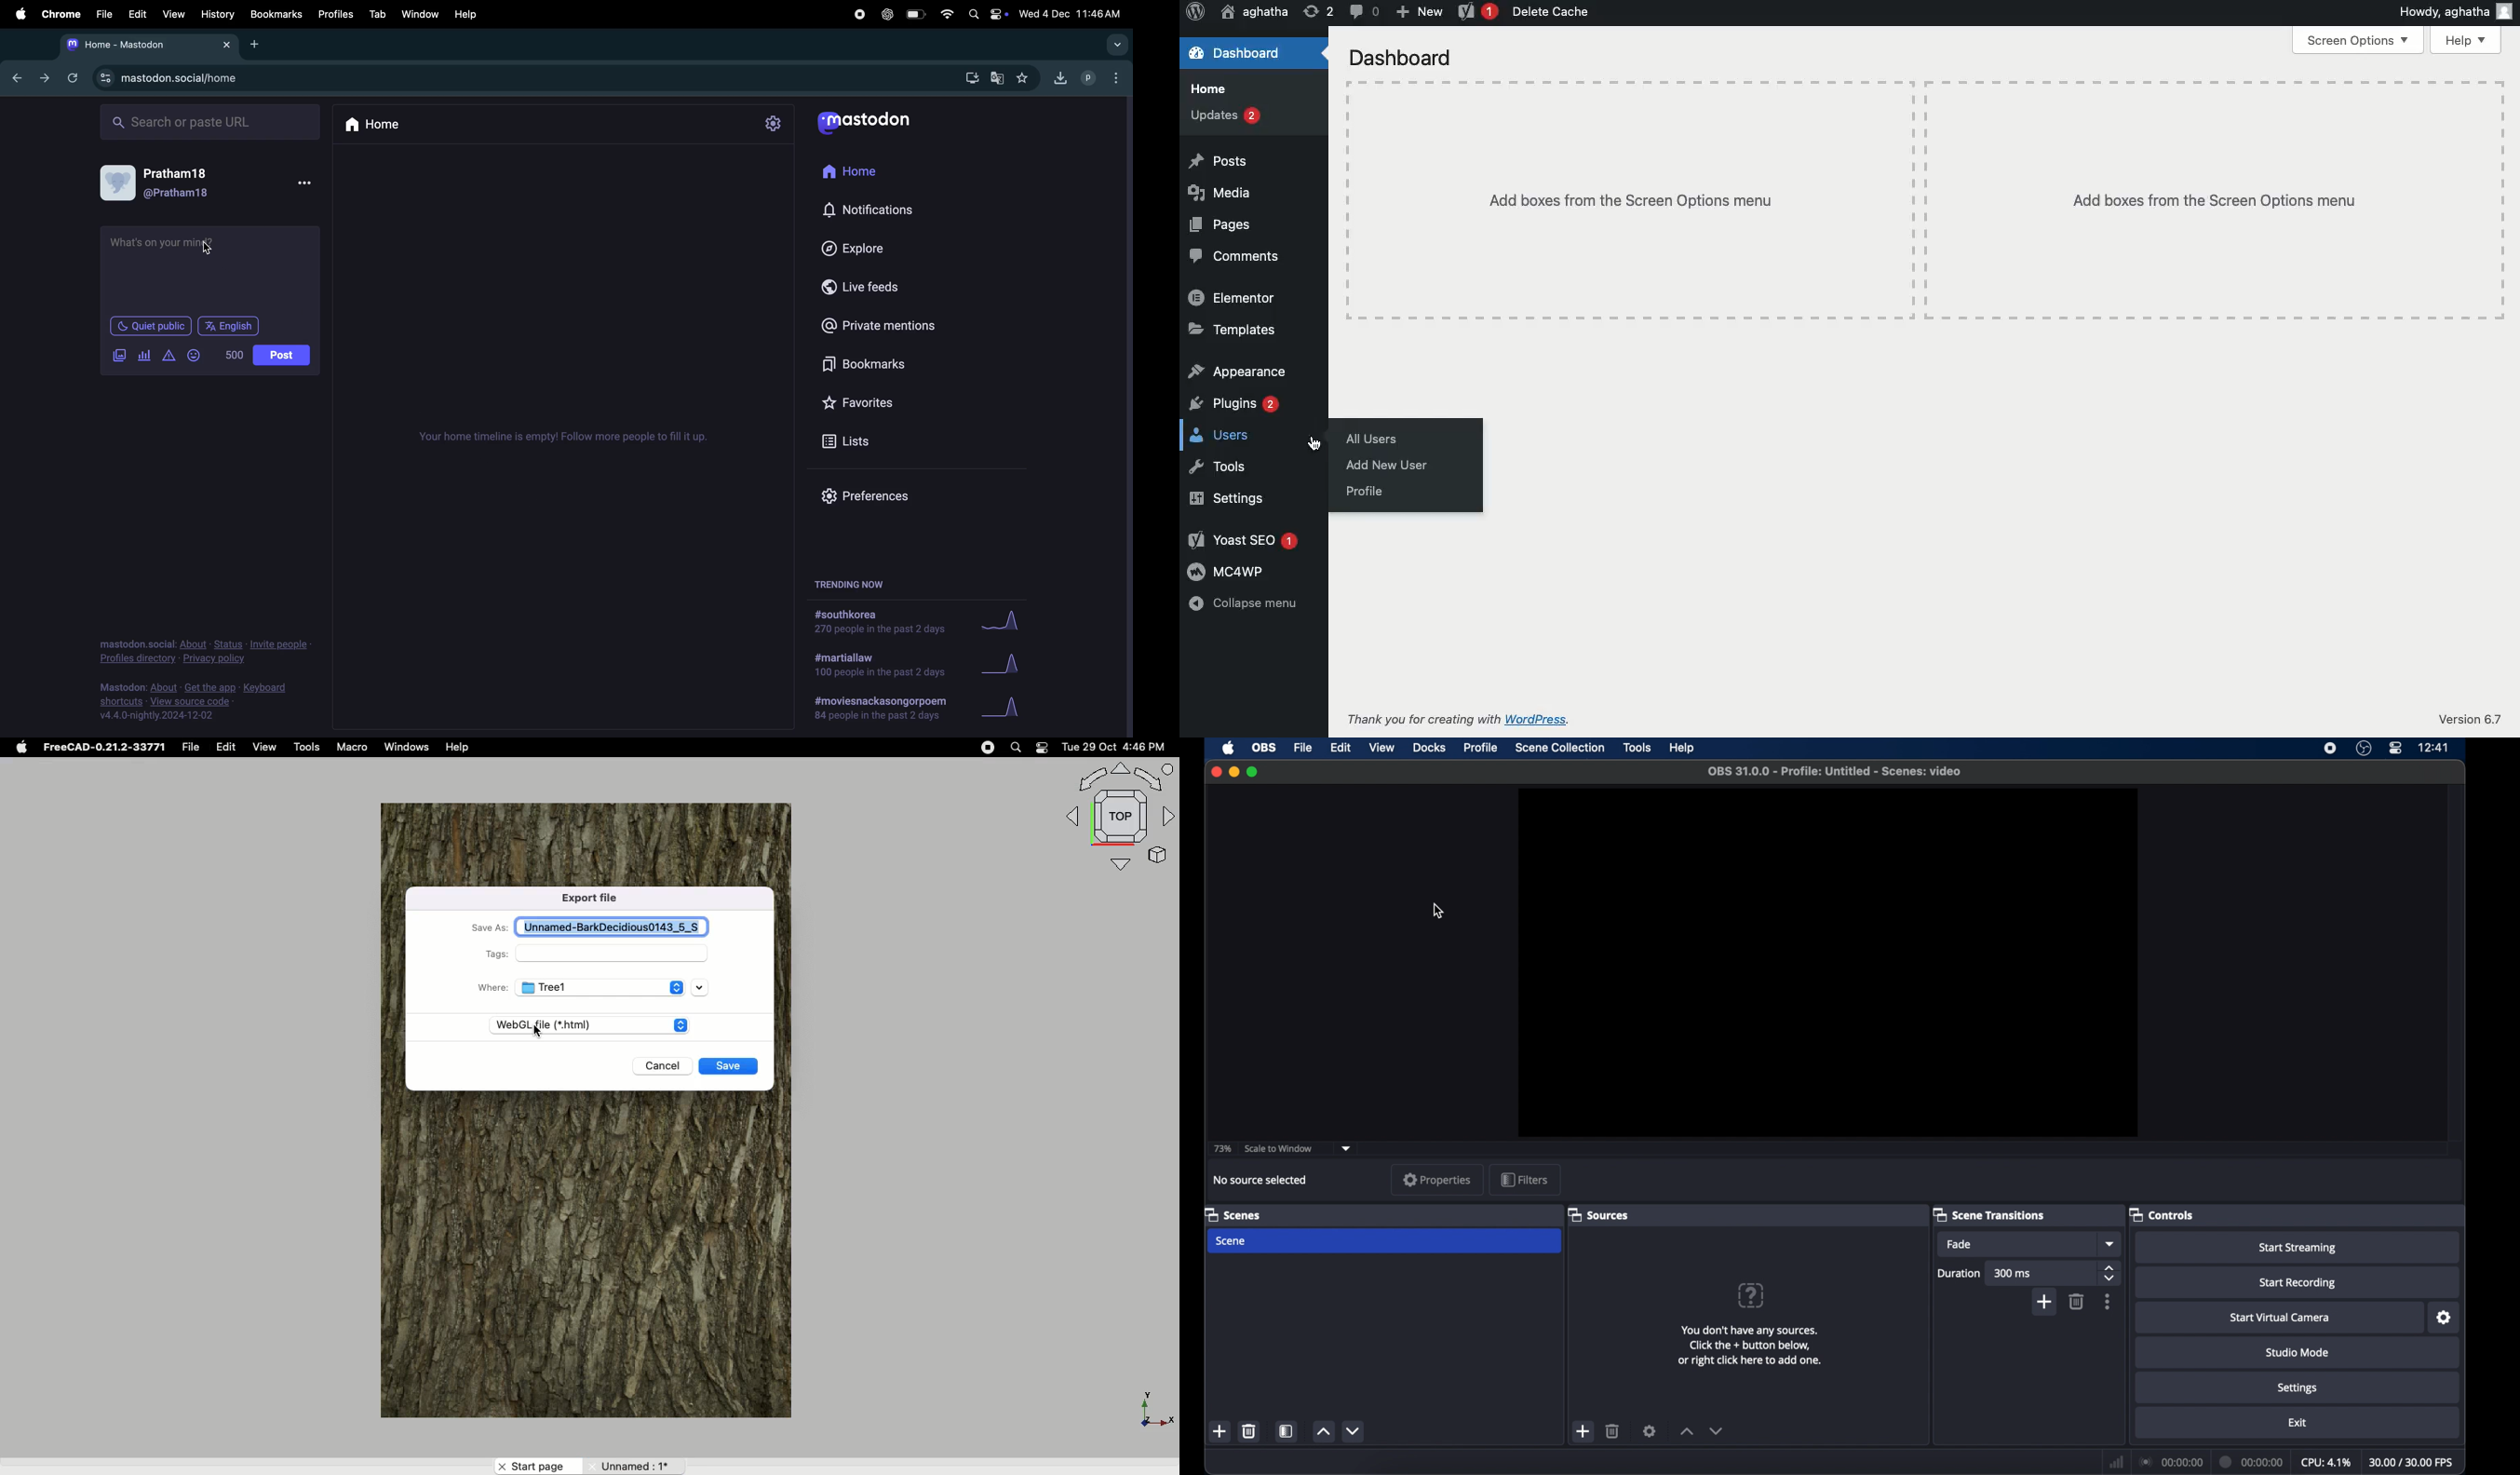  What do you see at coordinates (1287, 1431) in the screenshot?
I see `scene filters` at bounding box center [1287, 1431].